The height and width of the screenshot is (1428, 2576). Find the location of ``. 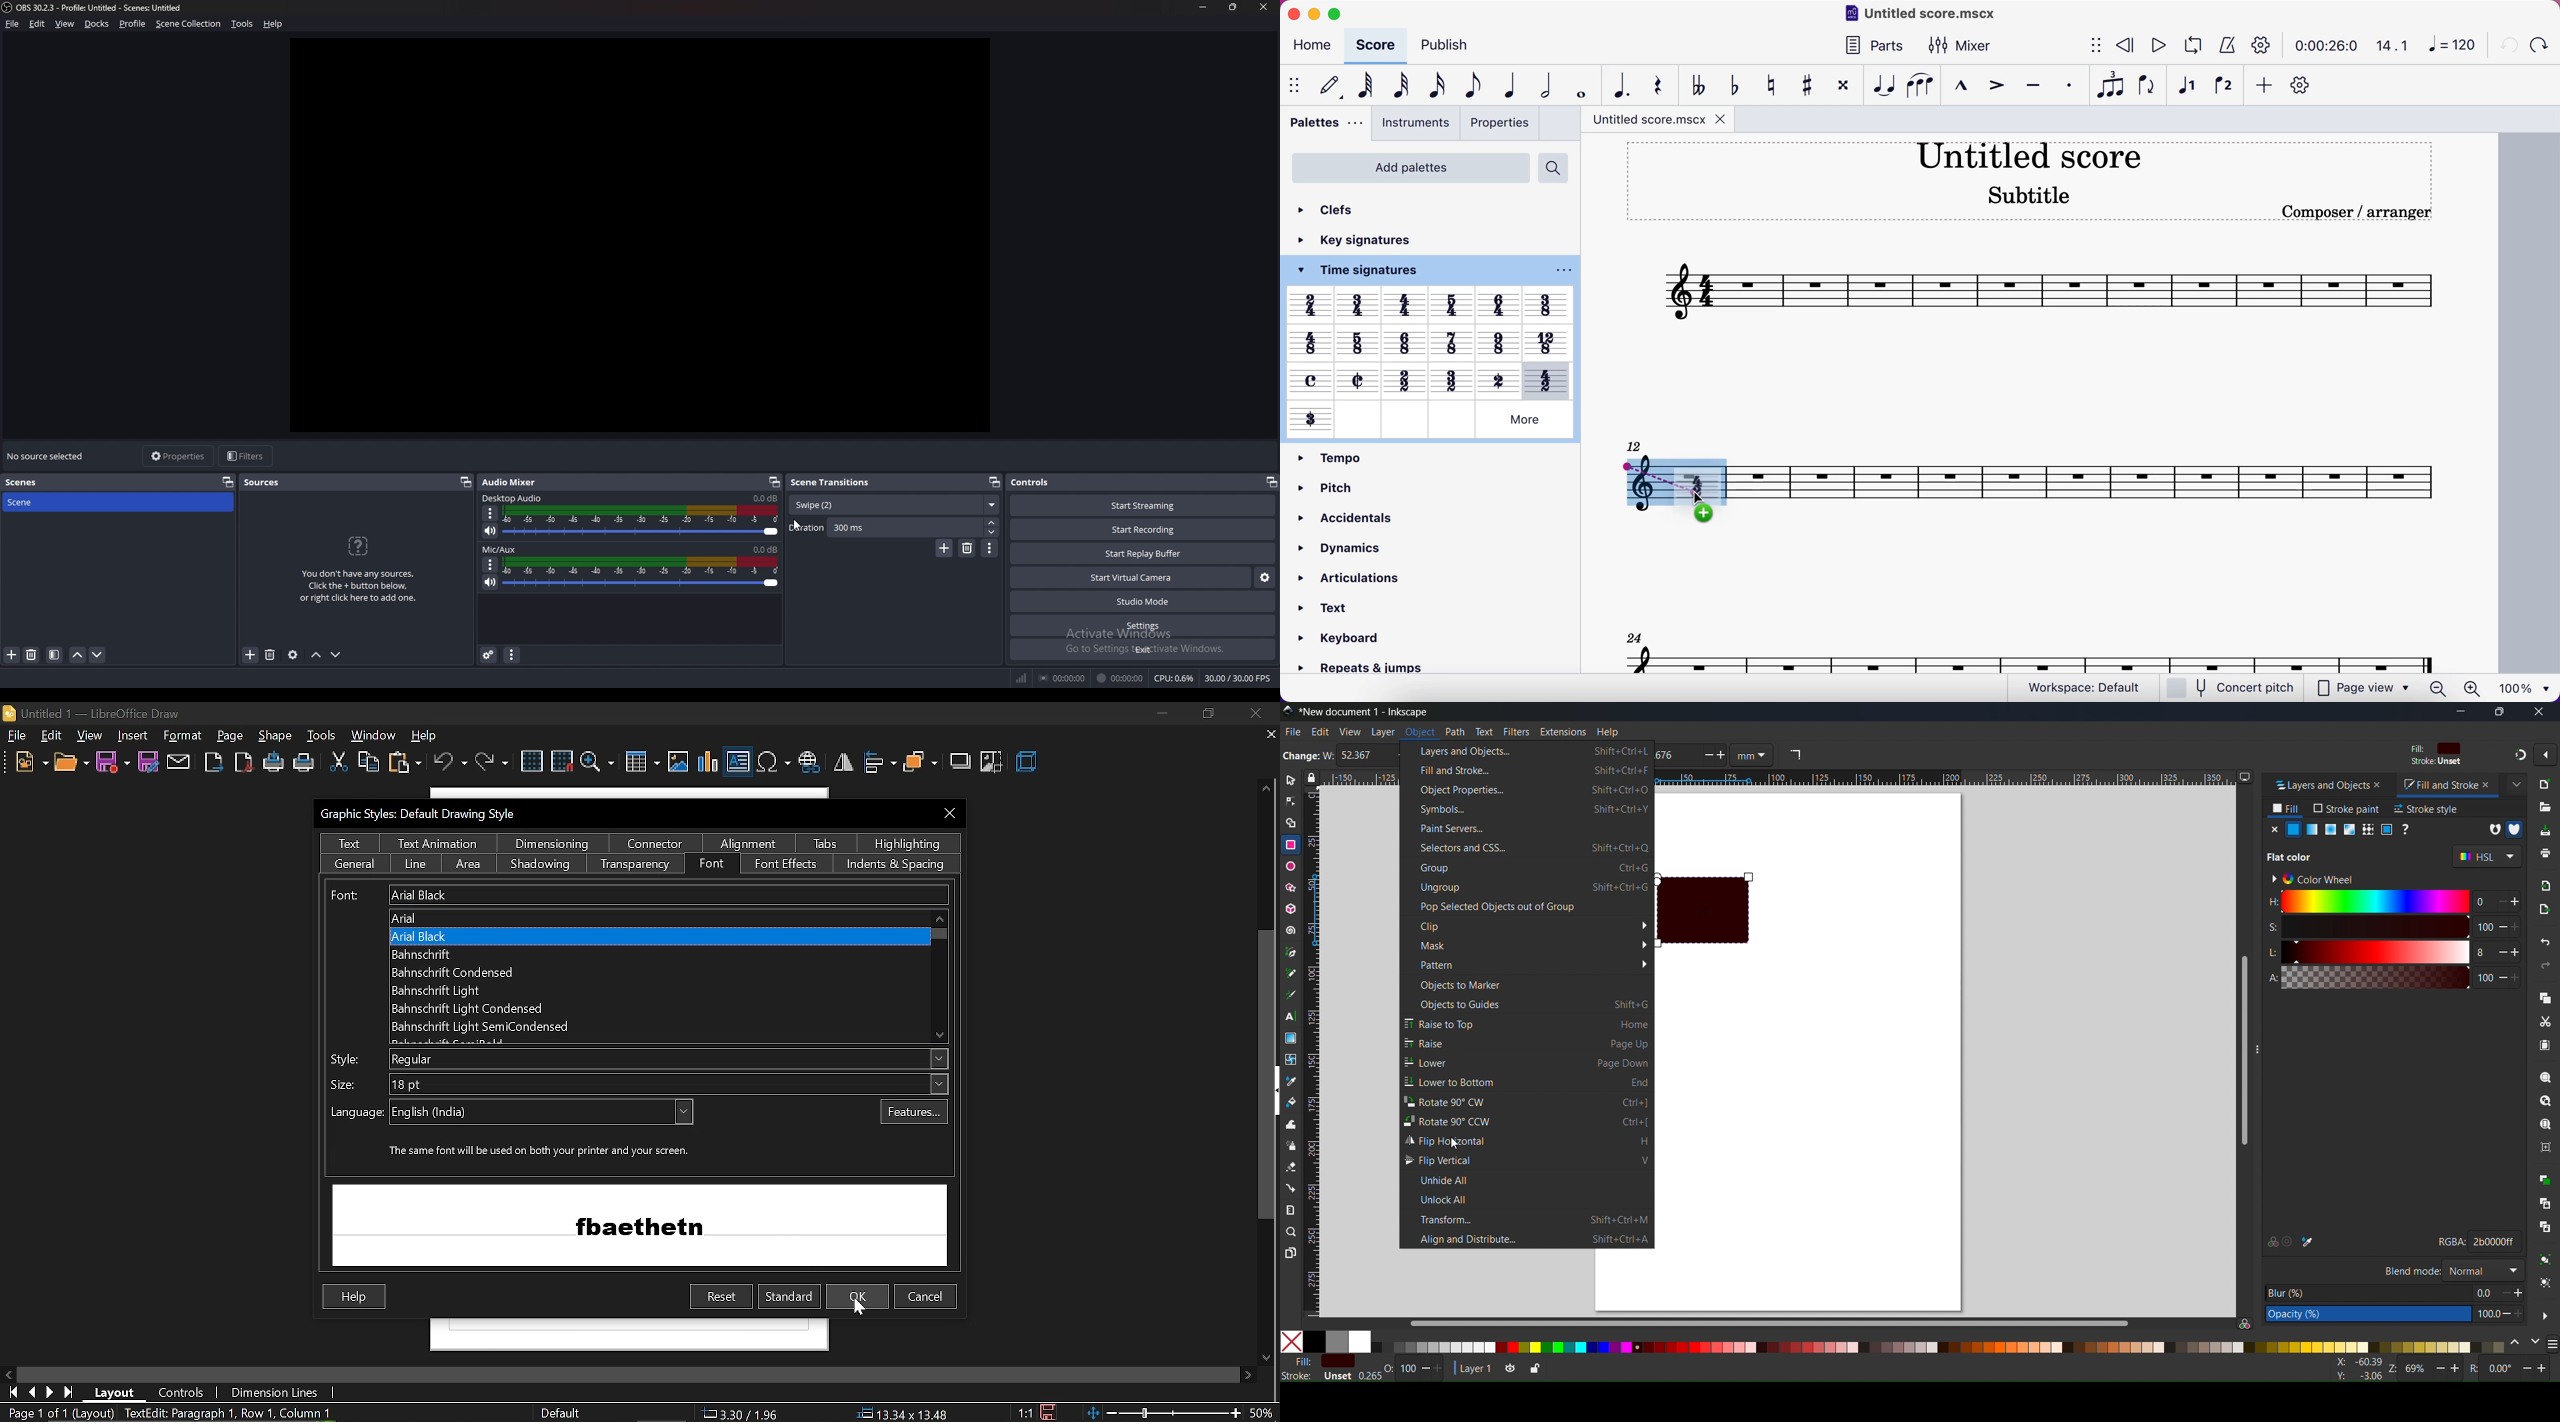

 is located at coordinates (1360, 304).